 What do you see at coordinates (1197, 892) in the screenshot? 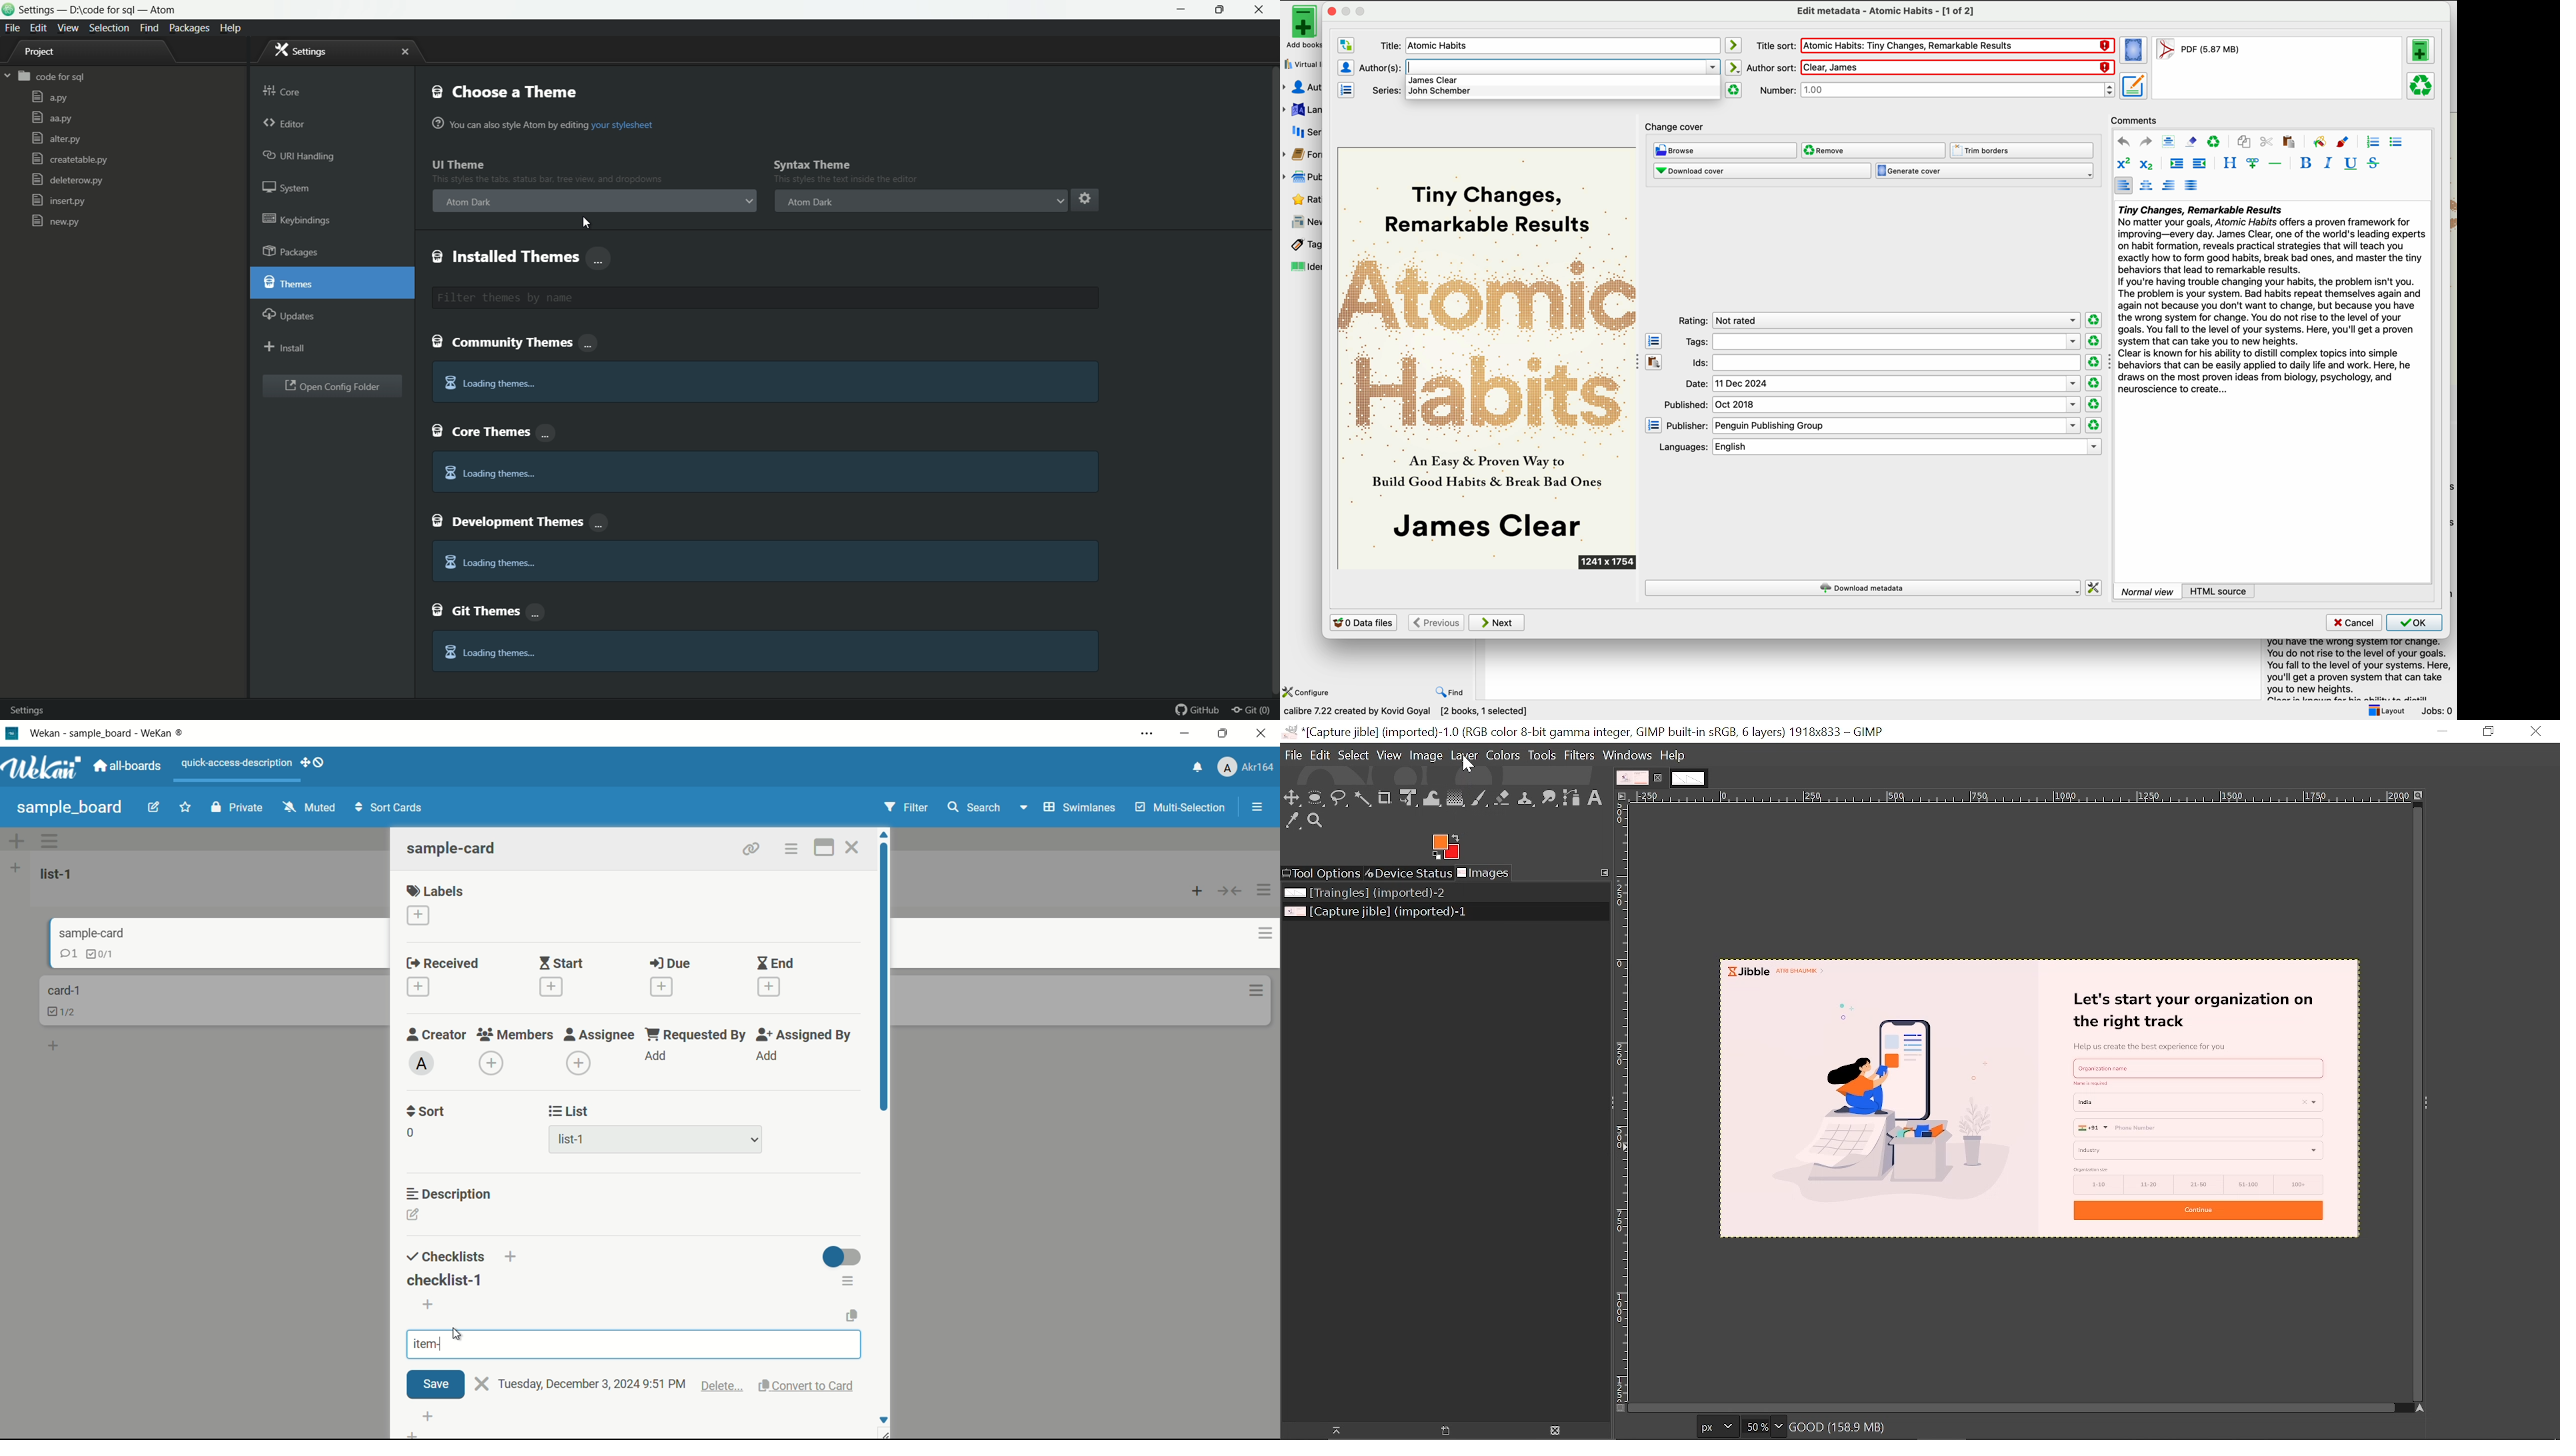
I see `add card to top of list` at bounding box center [1197, 892].